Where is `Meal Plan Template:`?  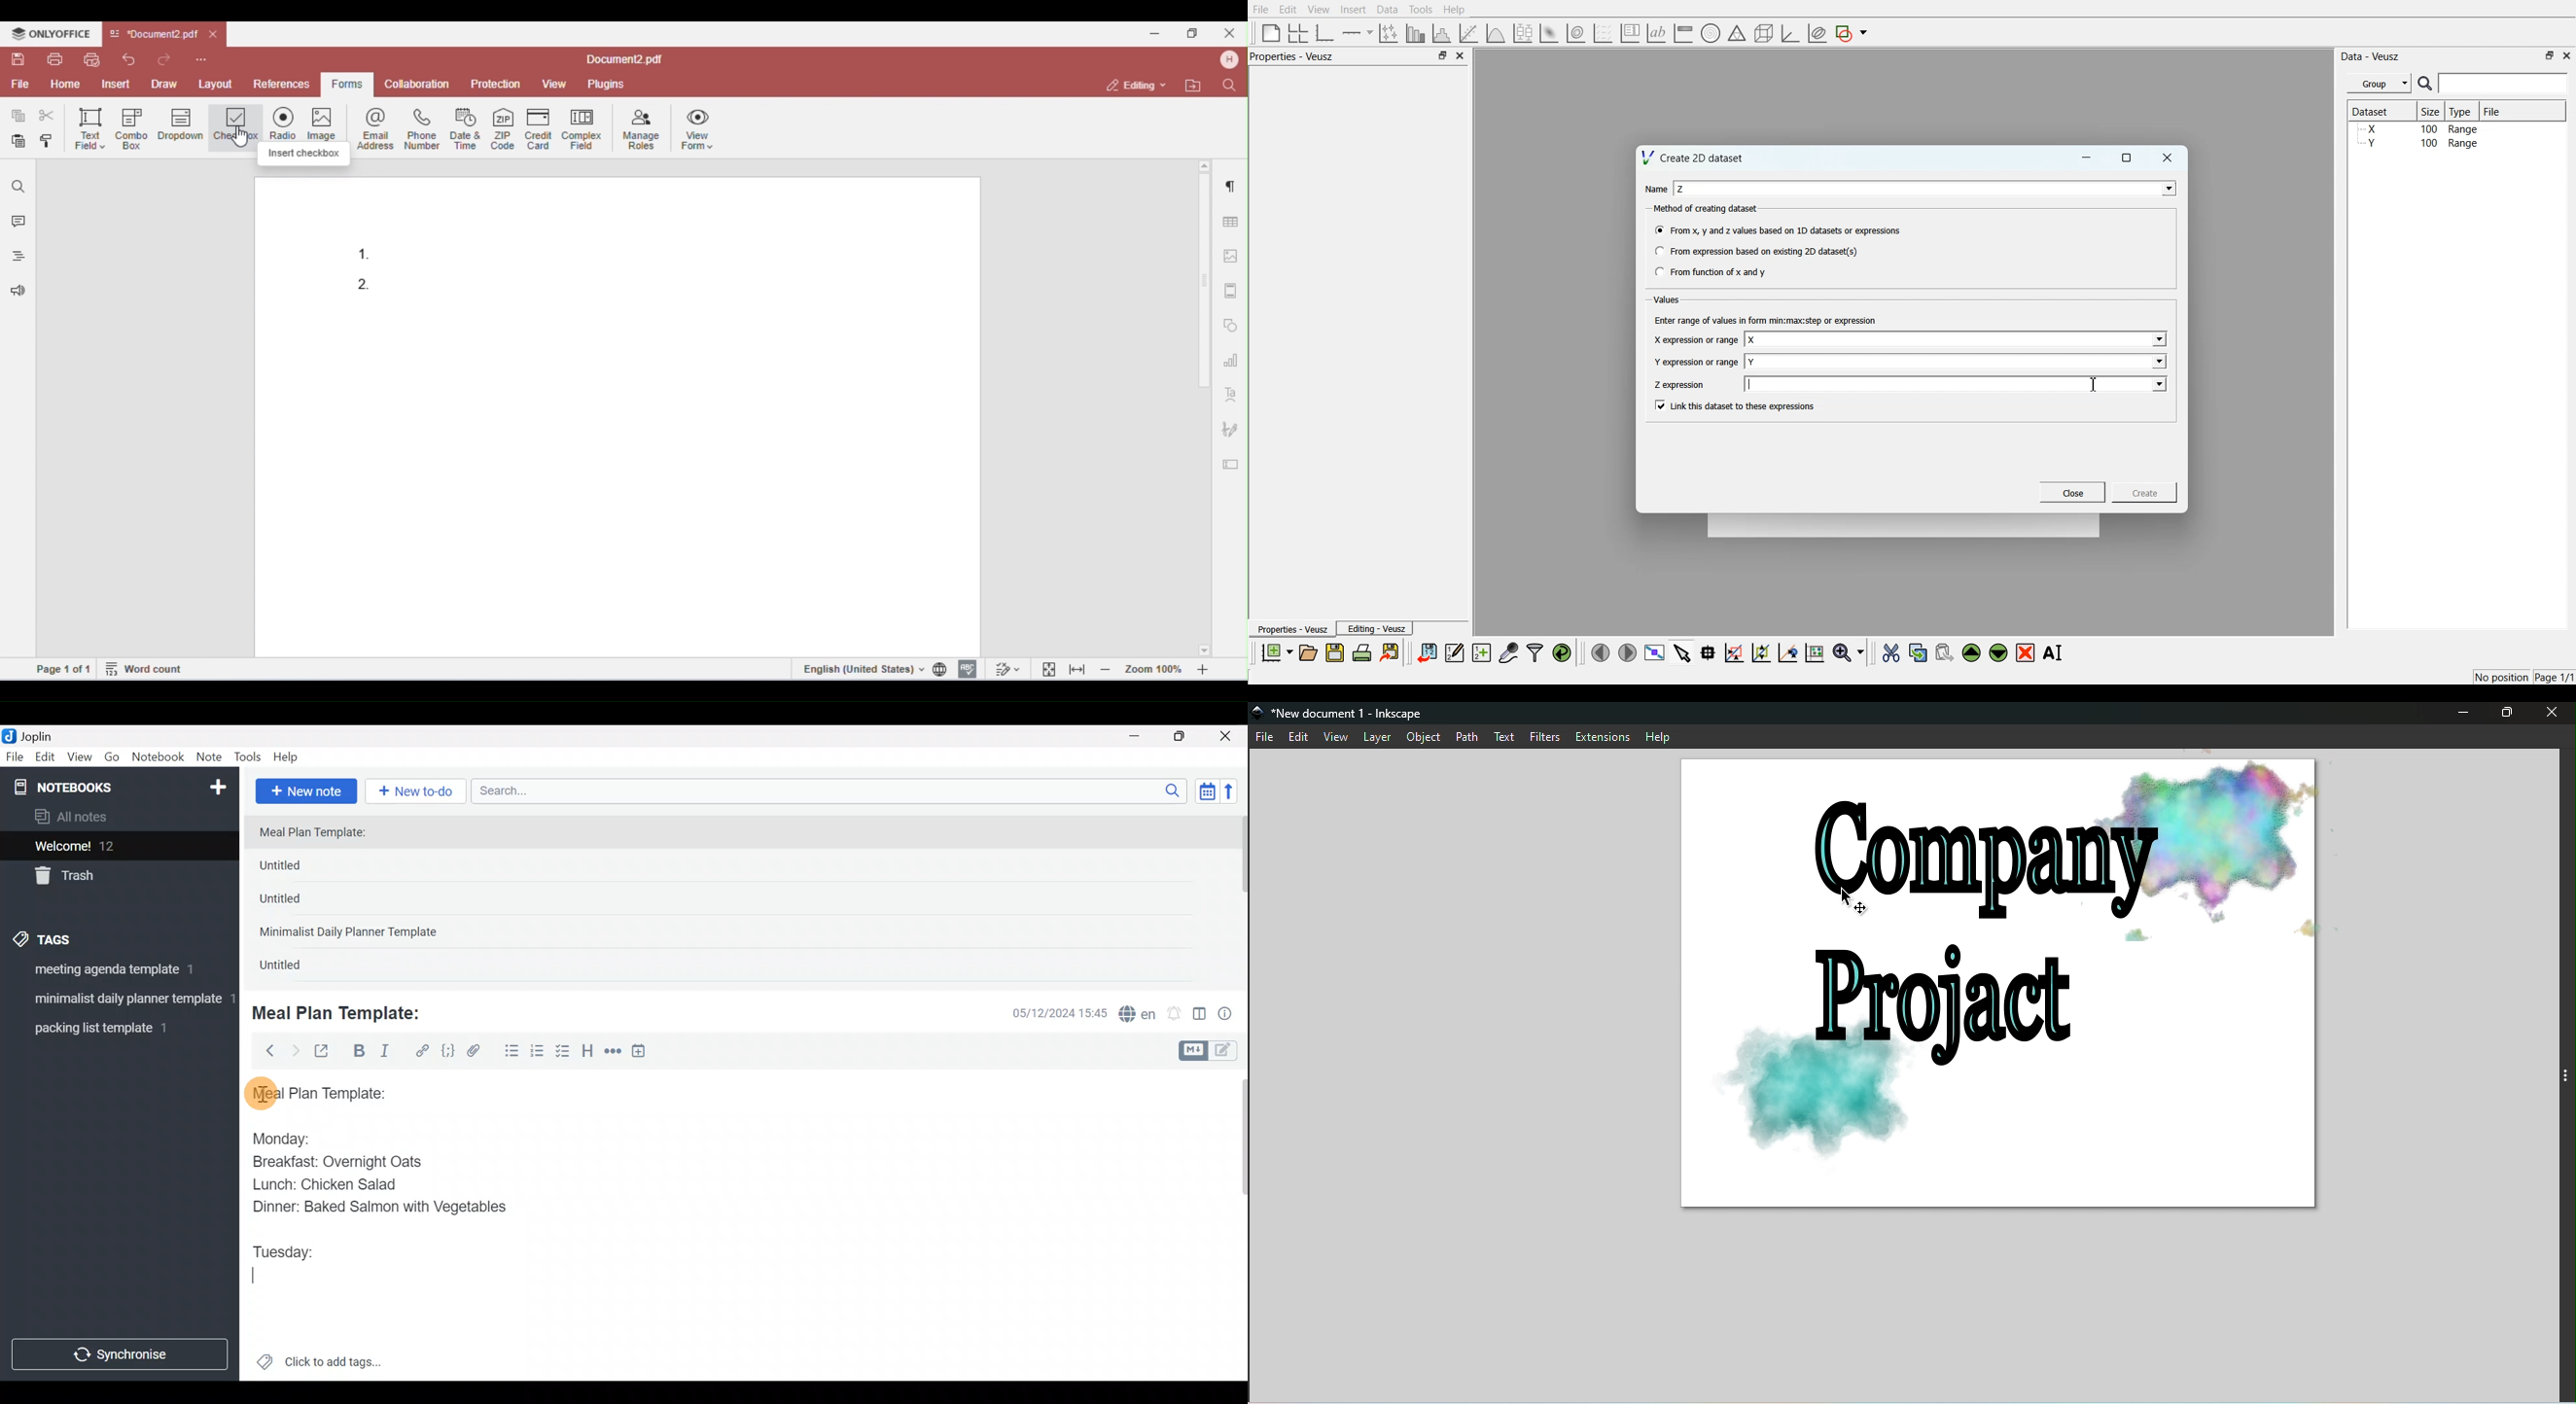
Meal Plan Template: is located at coordinates (345, 1011).